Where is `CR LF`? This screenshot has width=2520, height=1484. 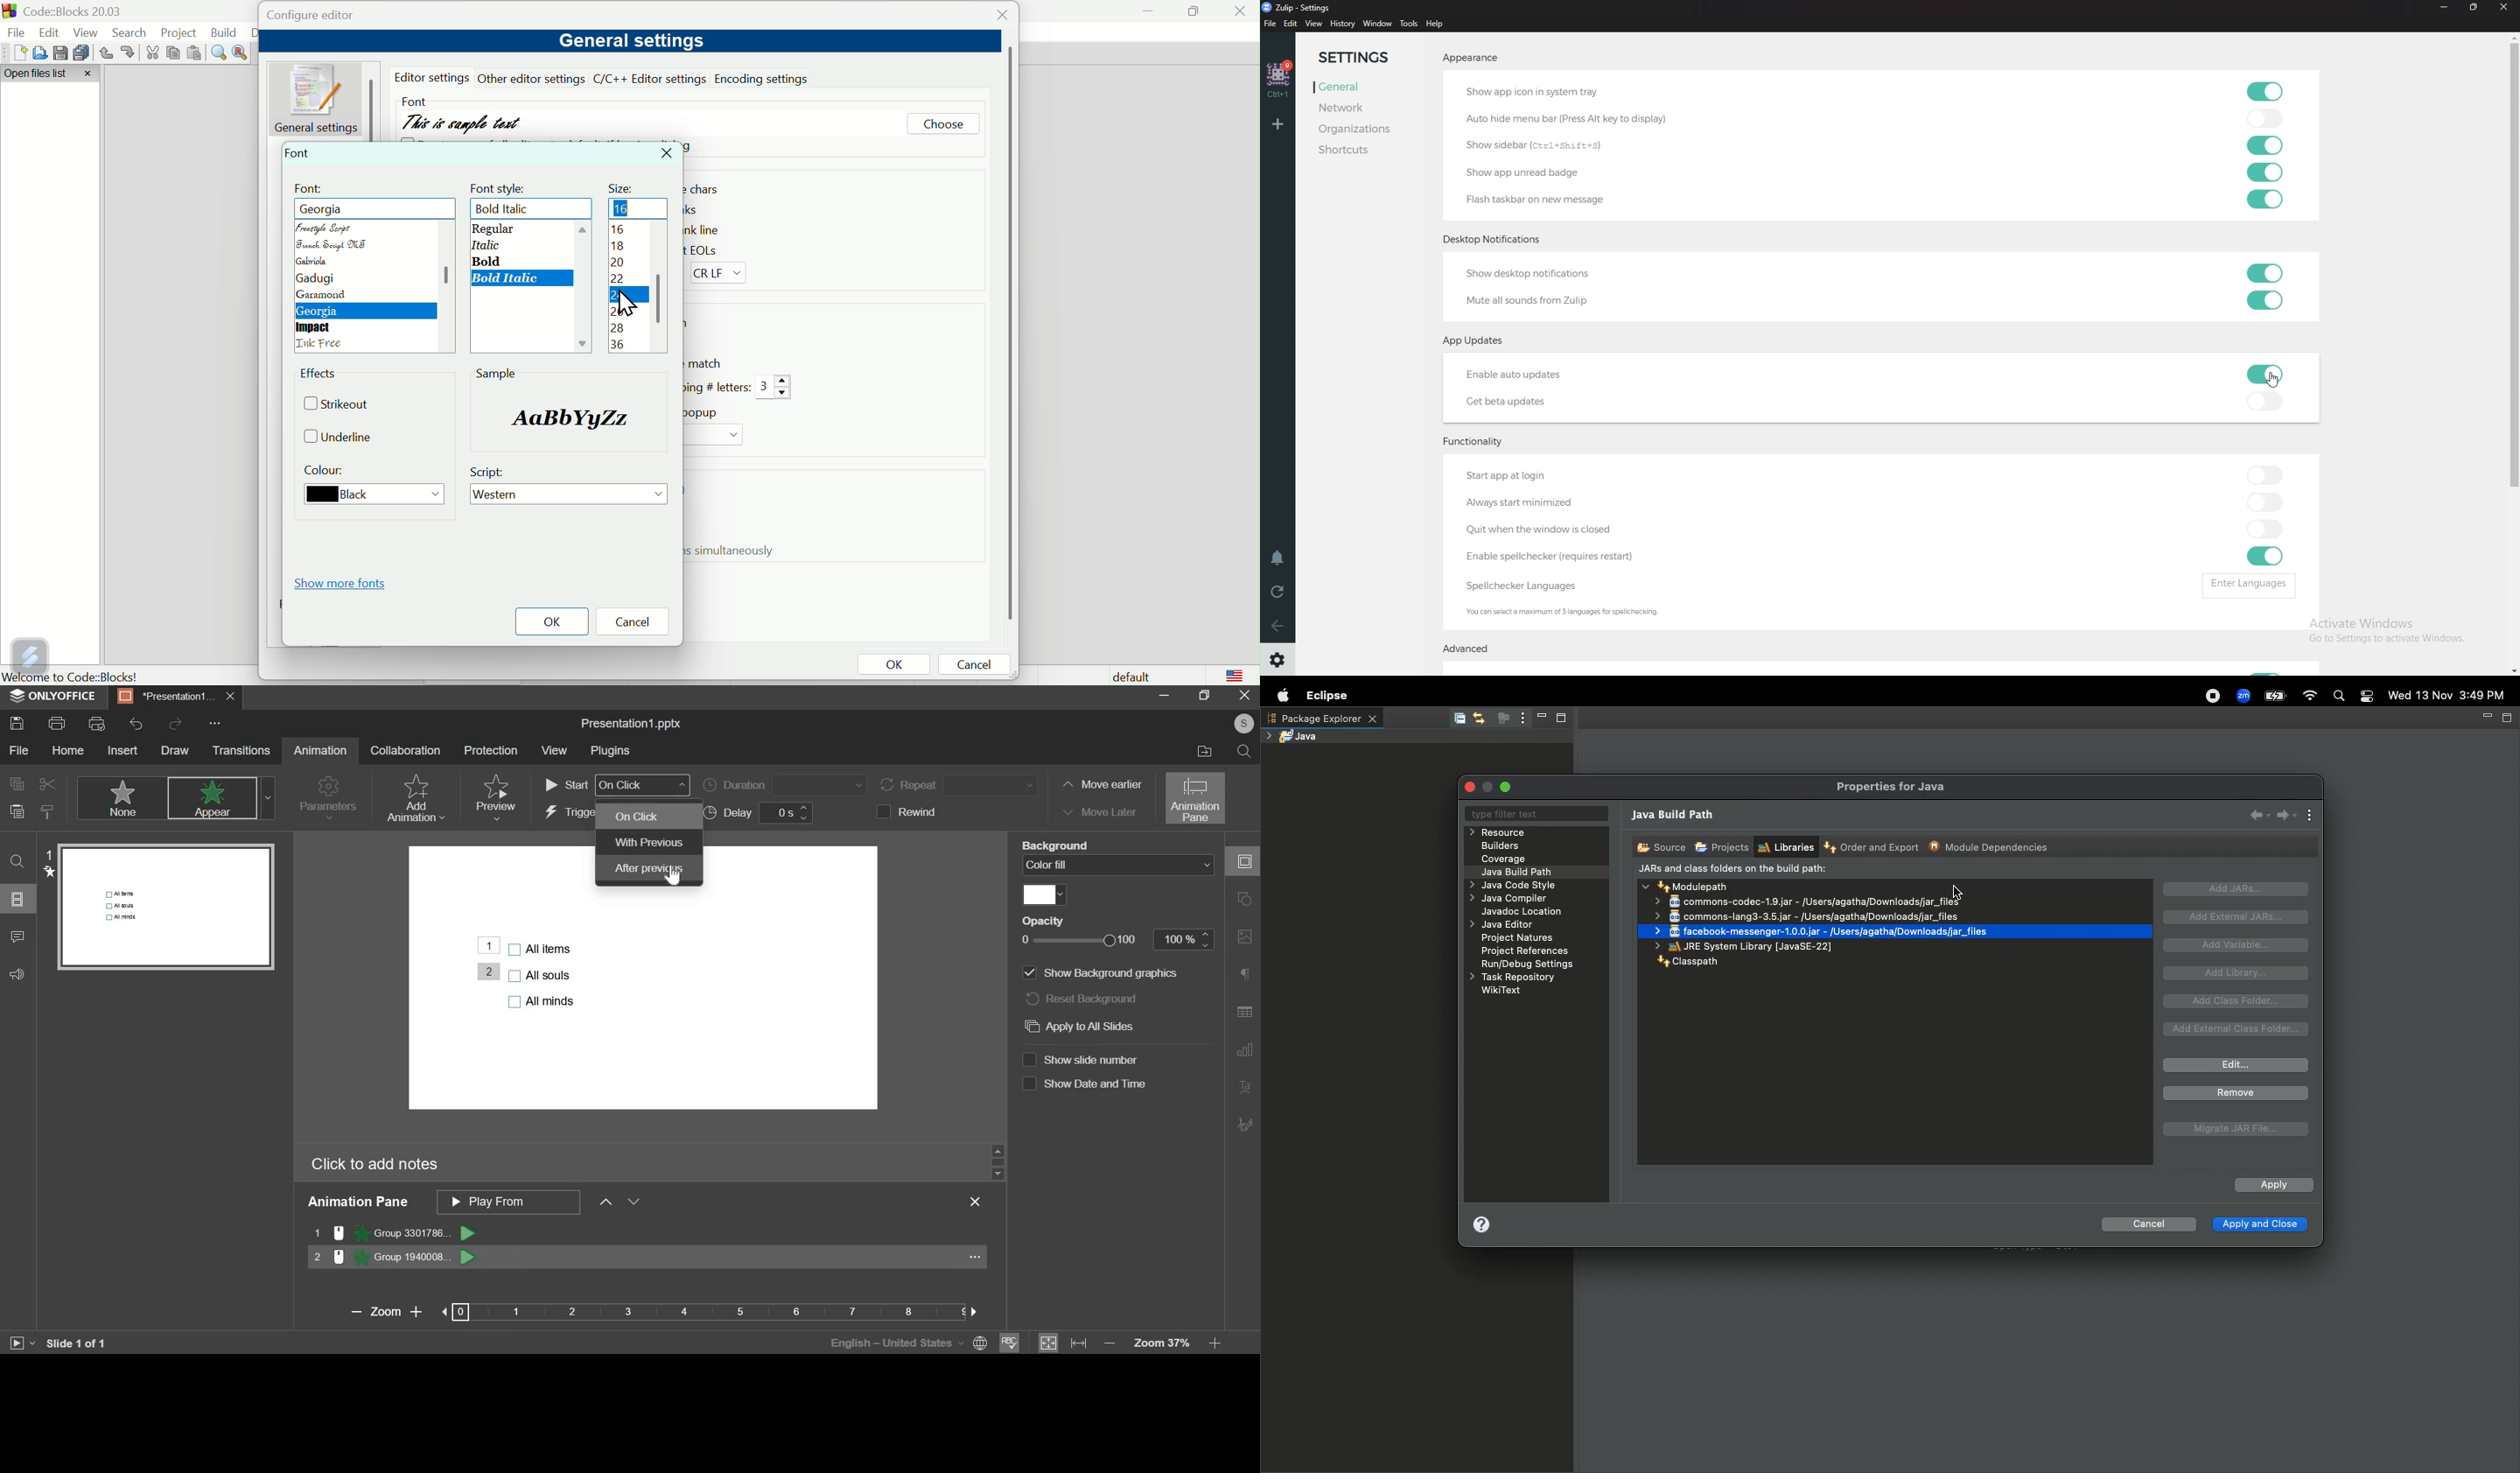 CR LF is located at coordinates (722, 274).